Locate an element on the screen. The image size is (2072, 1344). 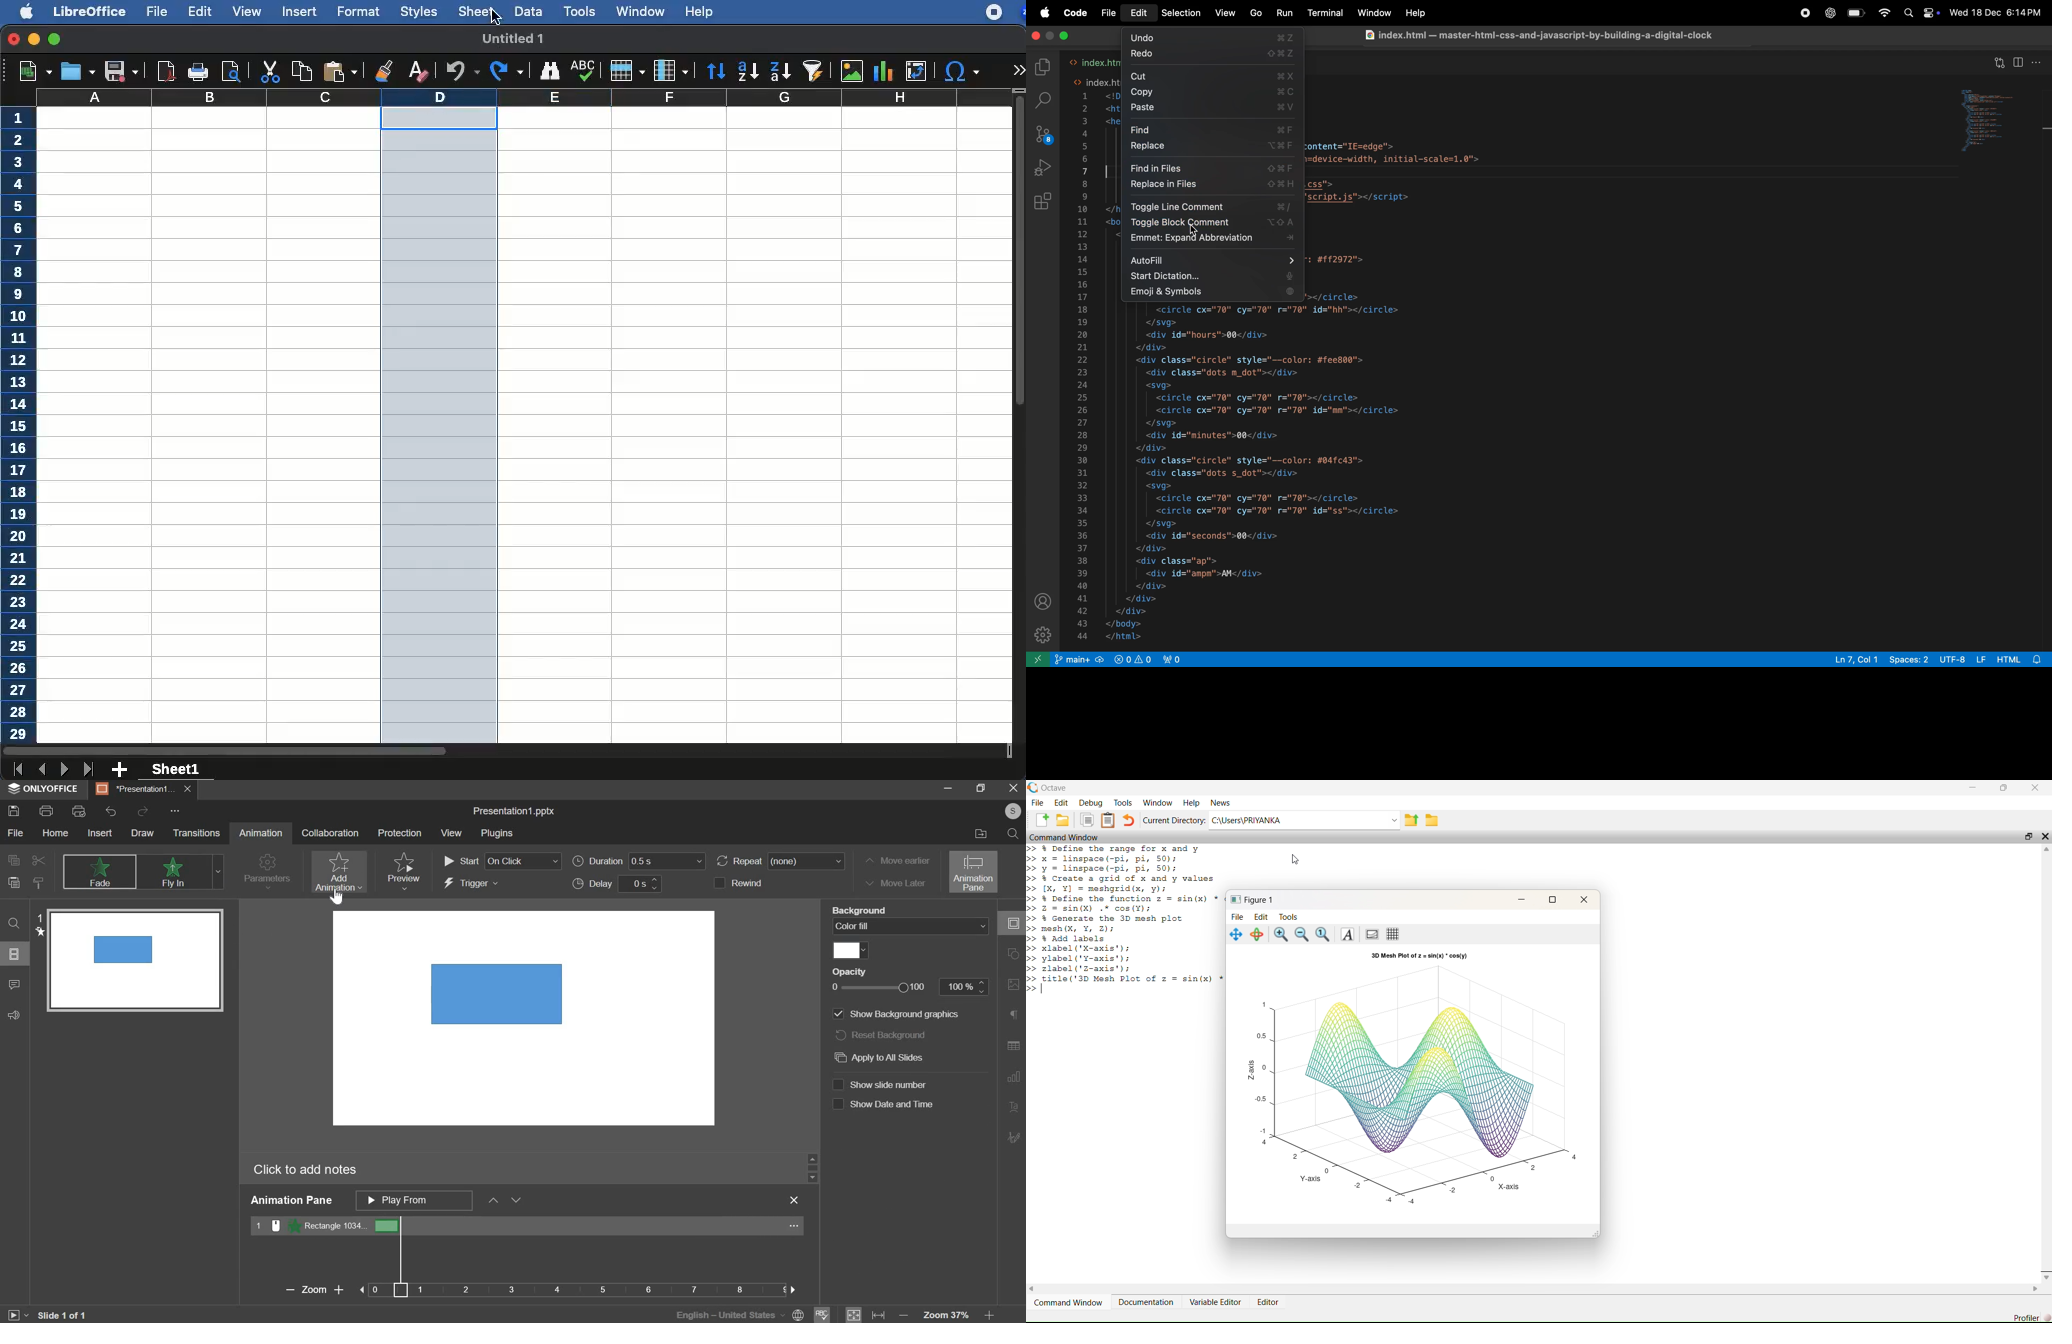
Zoom in is located at coordinates (338, 1290).